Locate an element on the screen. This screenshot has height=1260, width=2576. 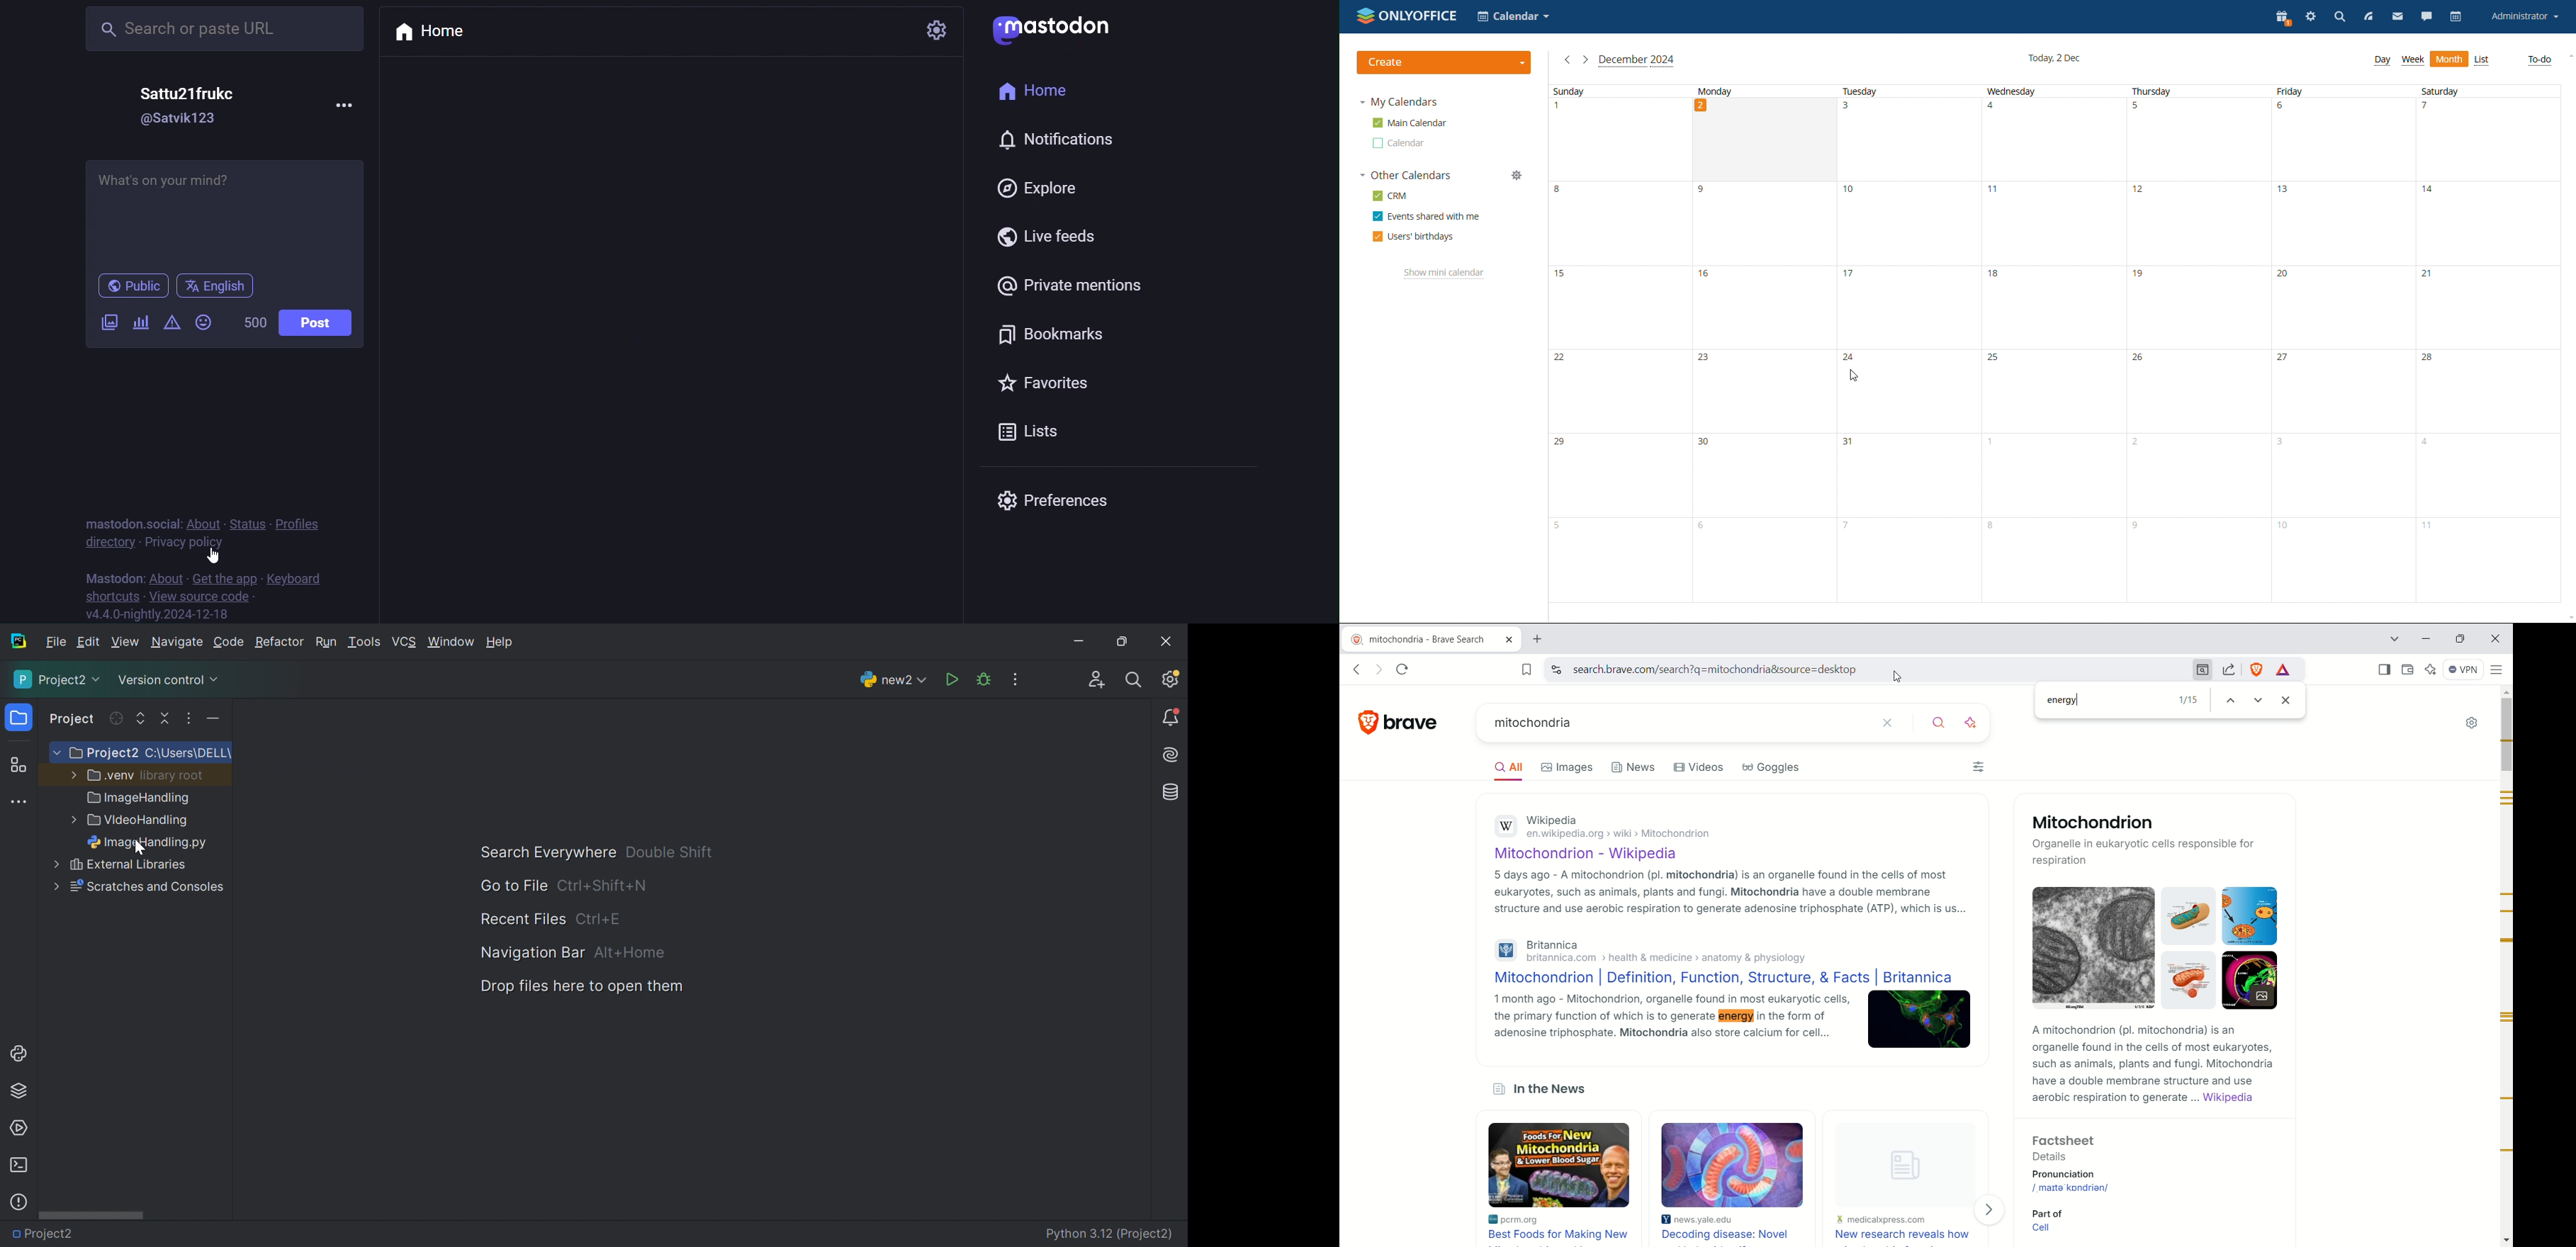
directory is located at coordinates (105, 544).